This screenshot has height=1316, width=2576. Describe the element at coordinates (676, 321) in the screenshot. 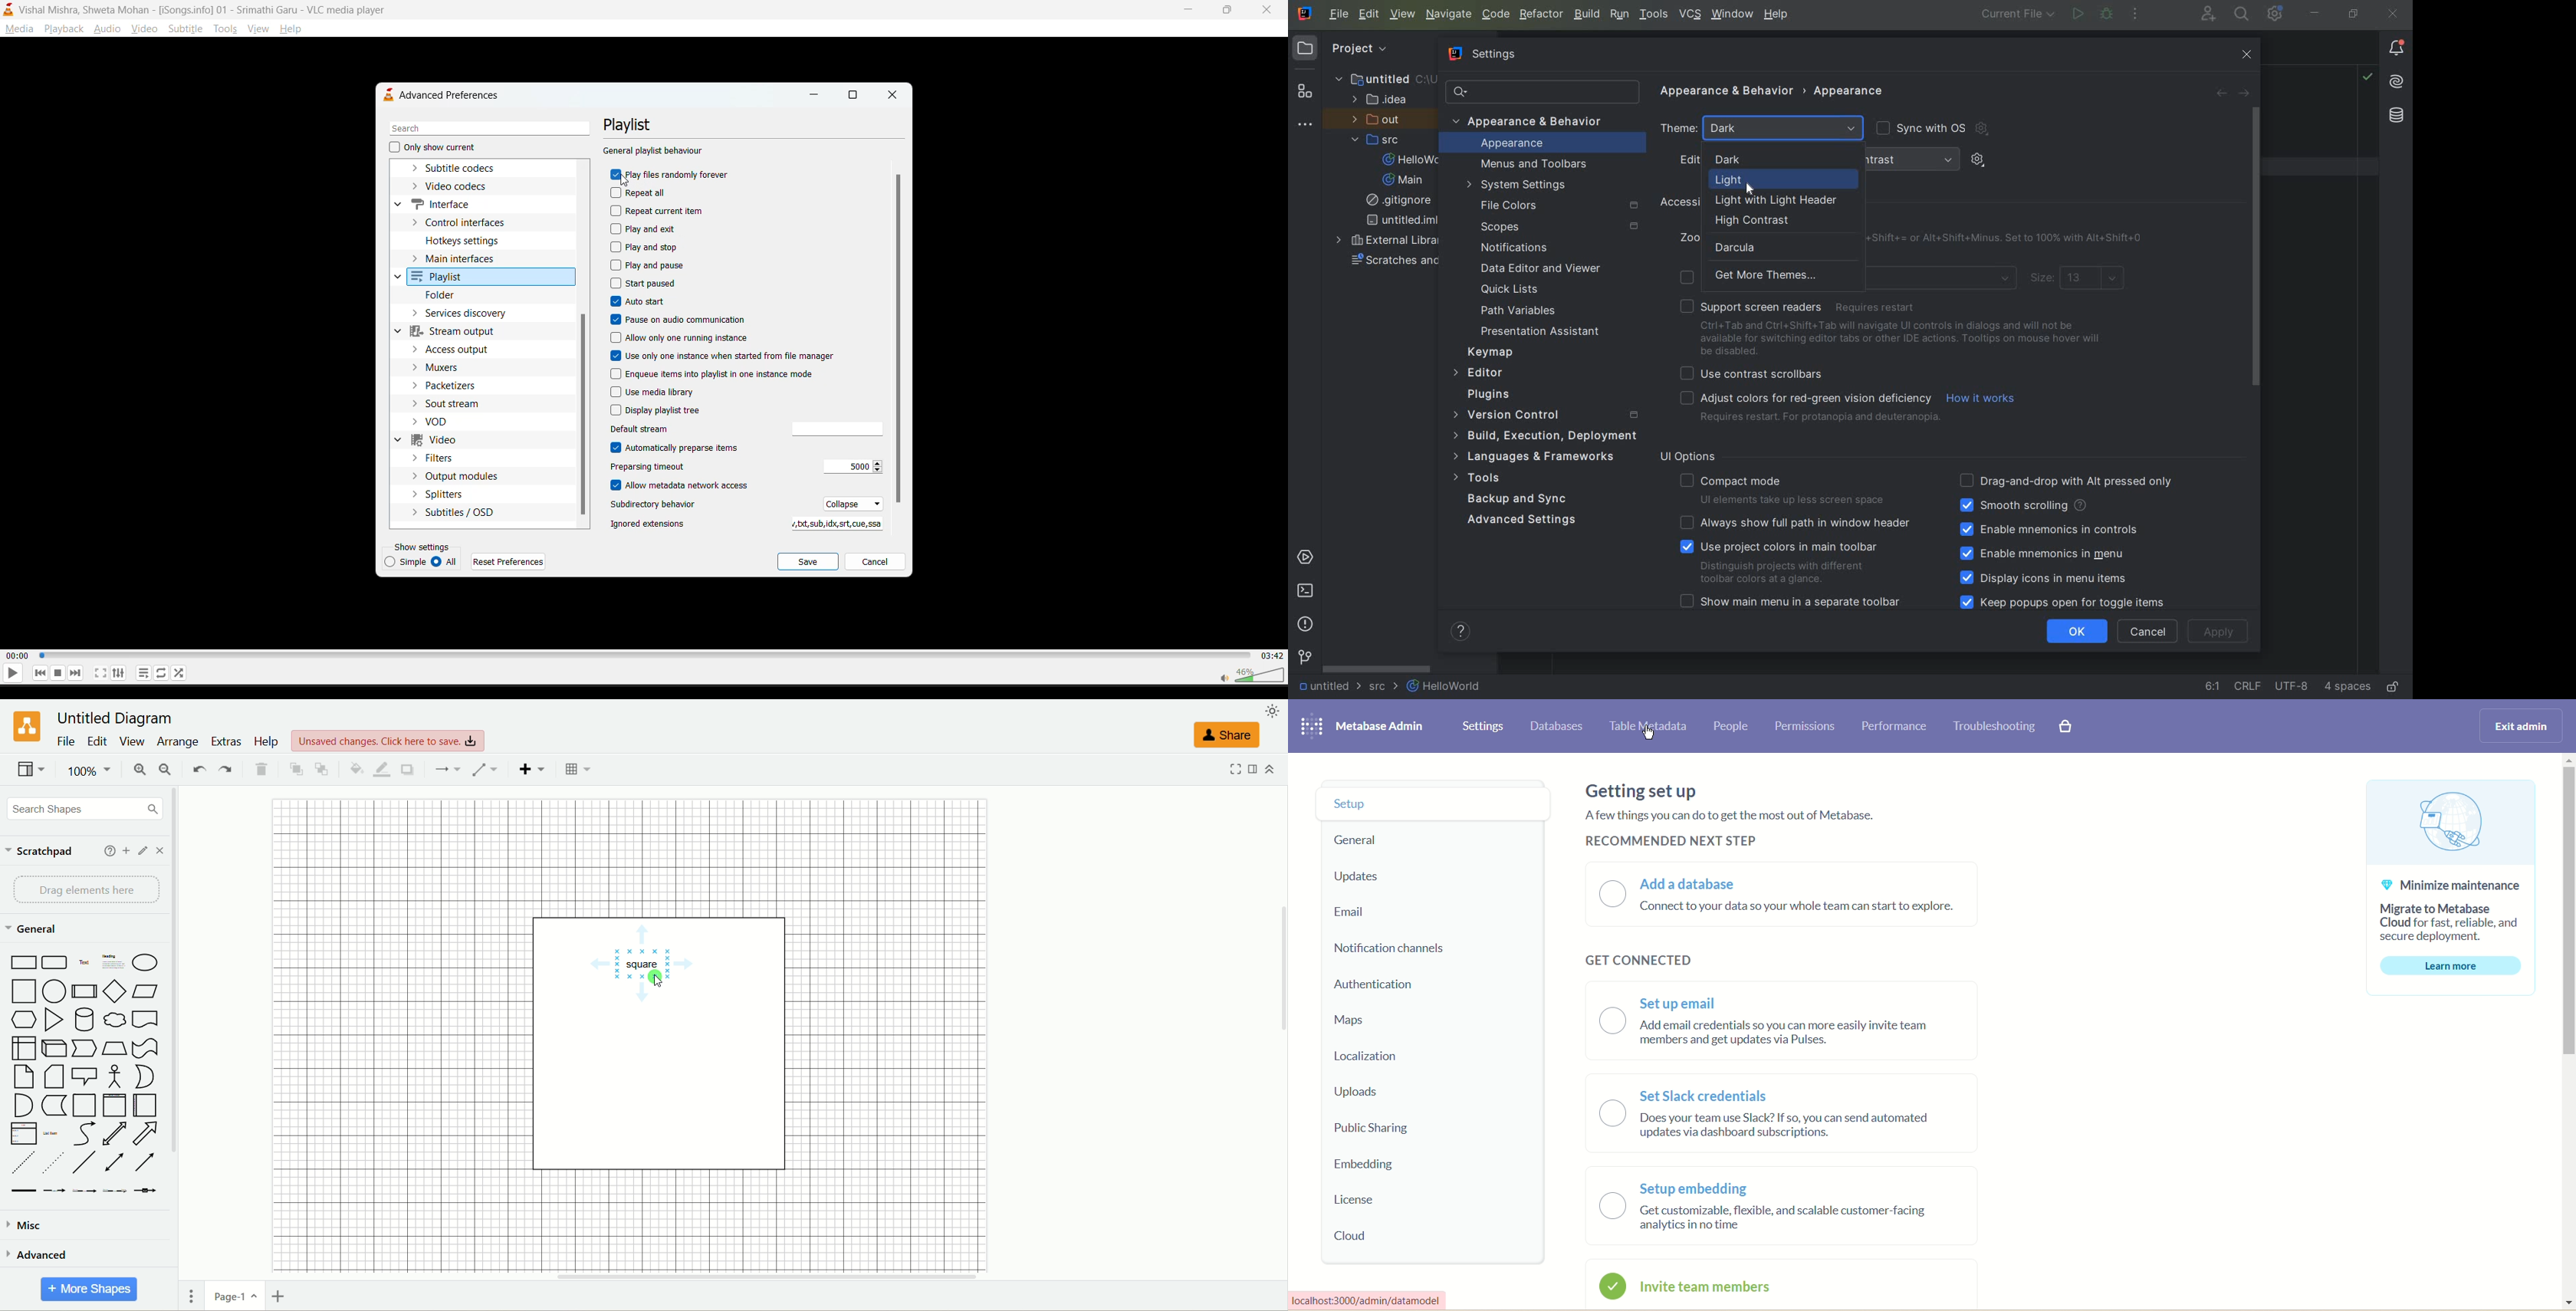

I see `pause on audio communication` at that location.